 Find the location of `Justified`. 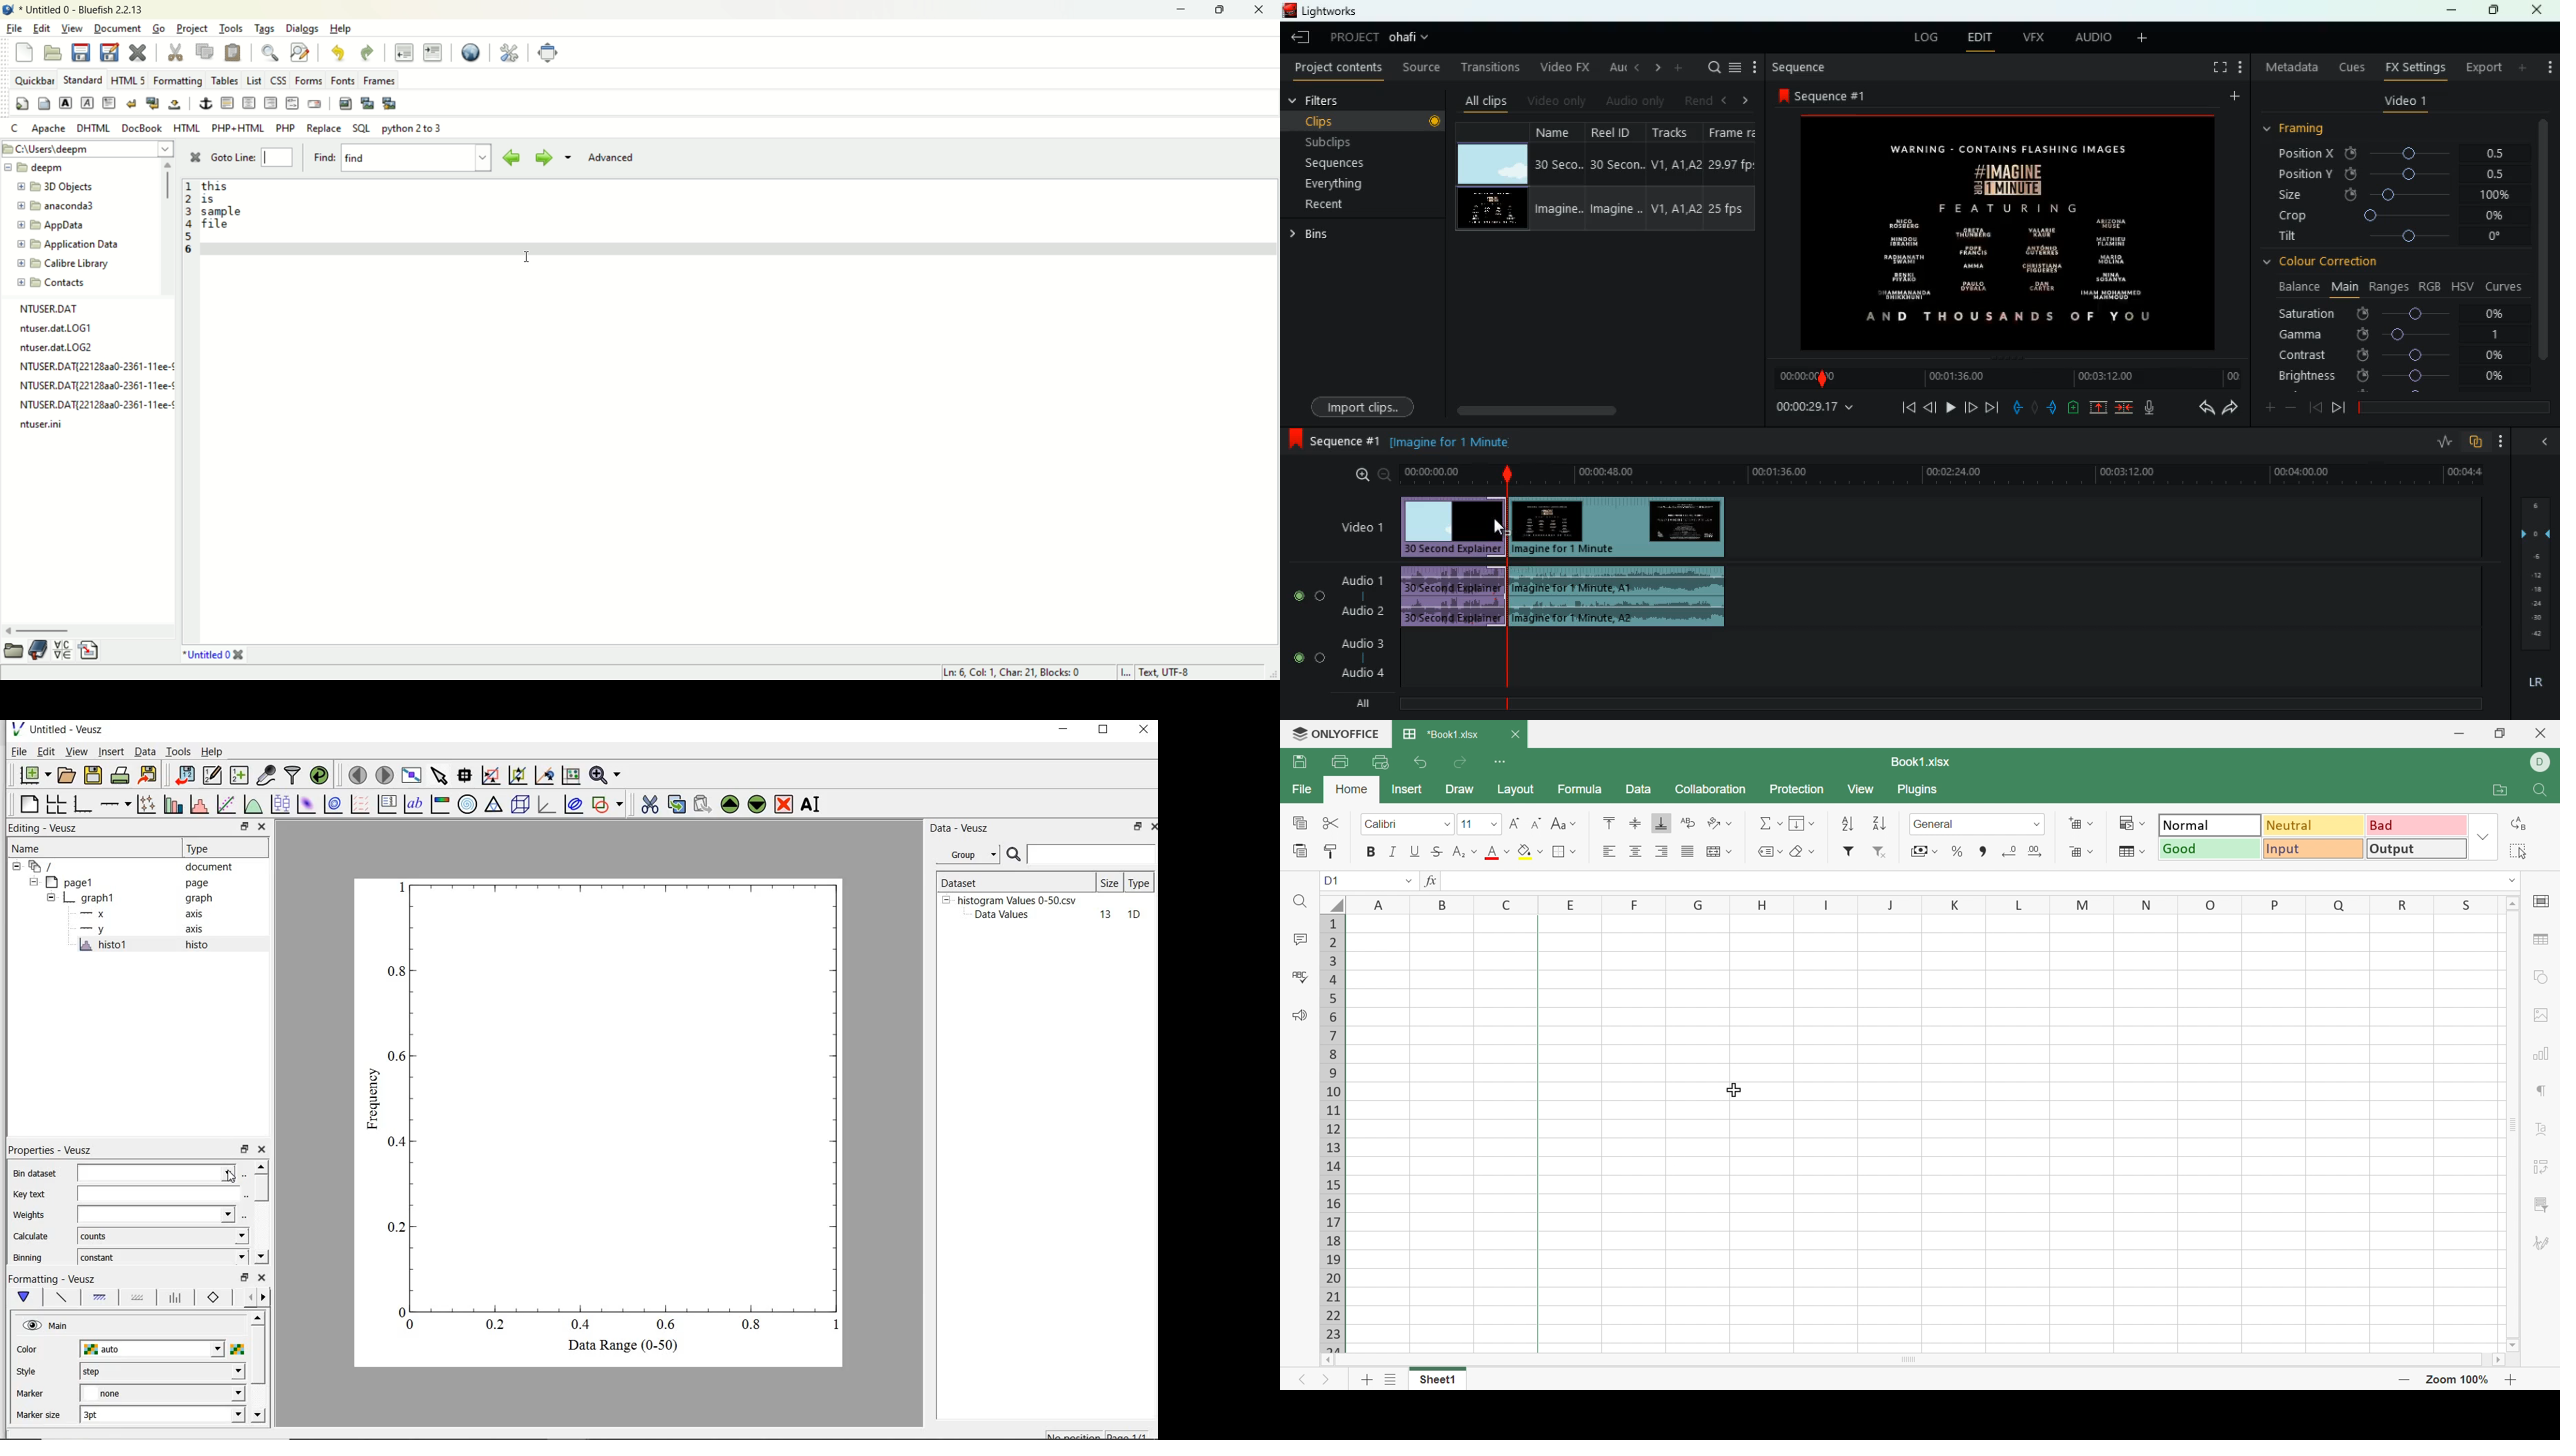

Justified is located at coordinates (1687, 851).